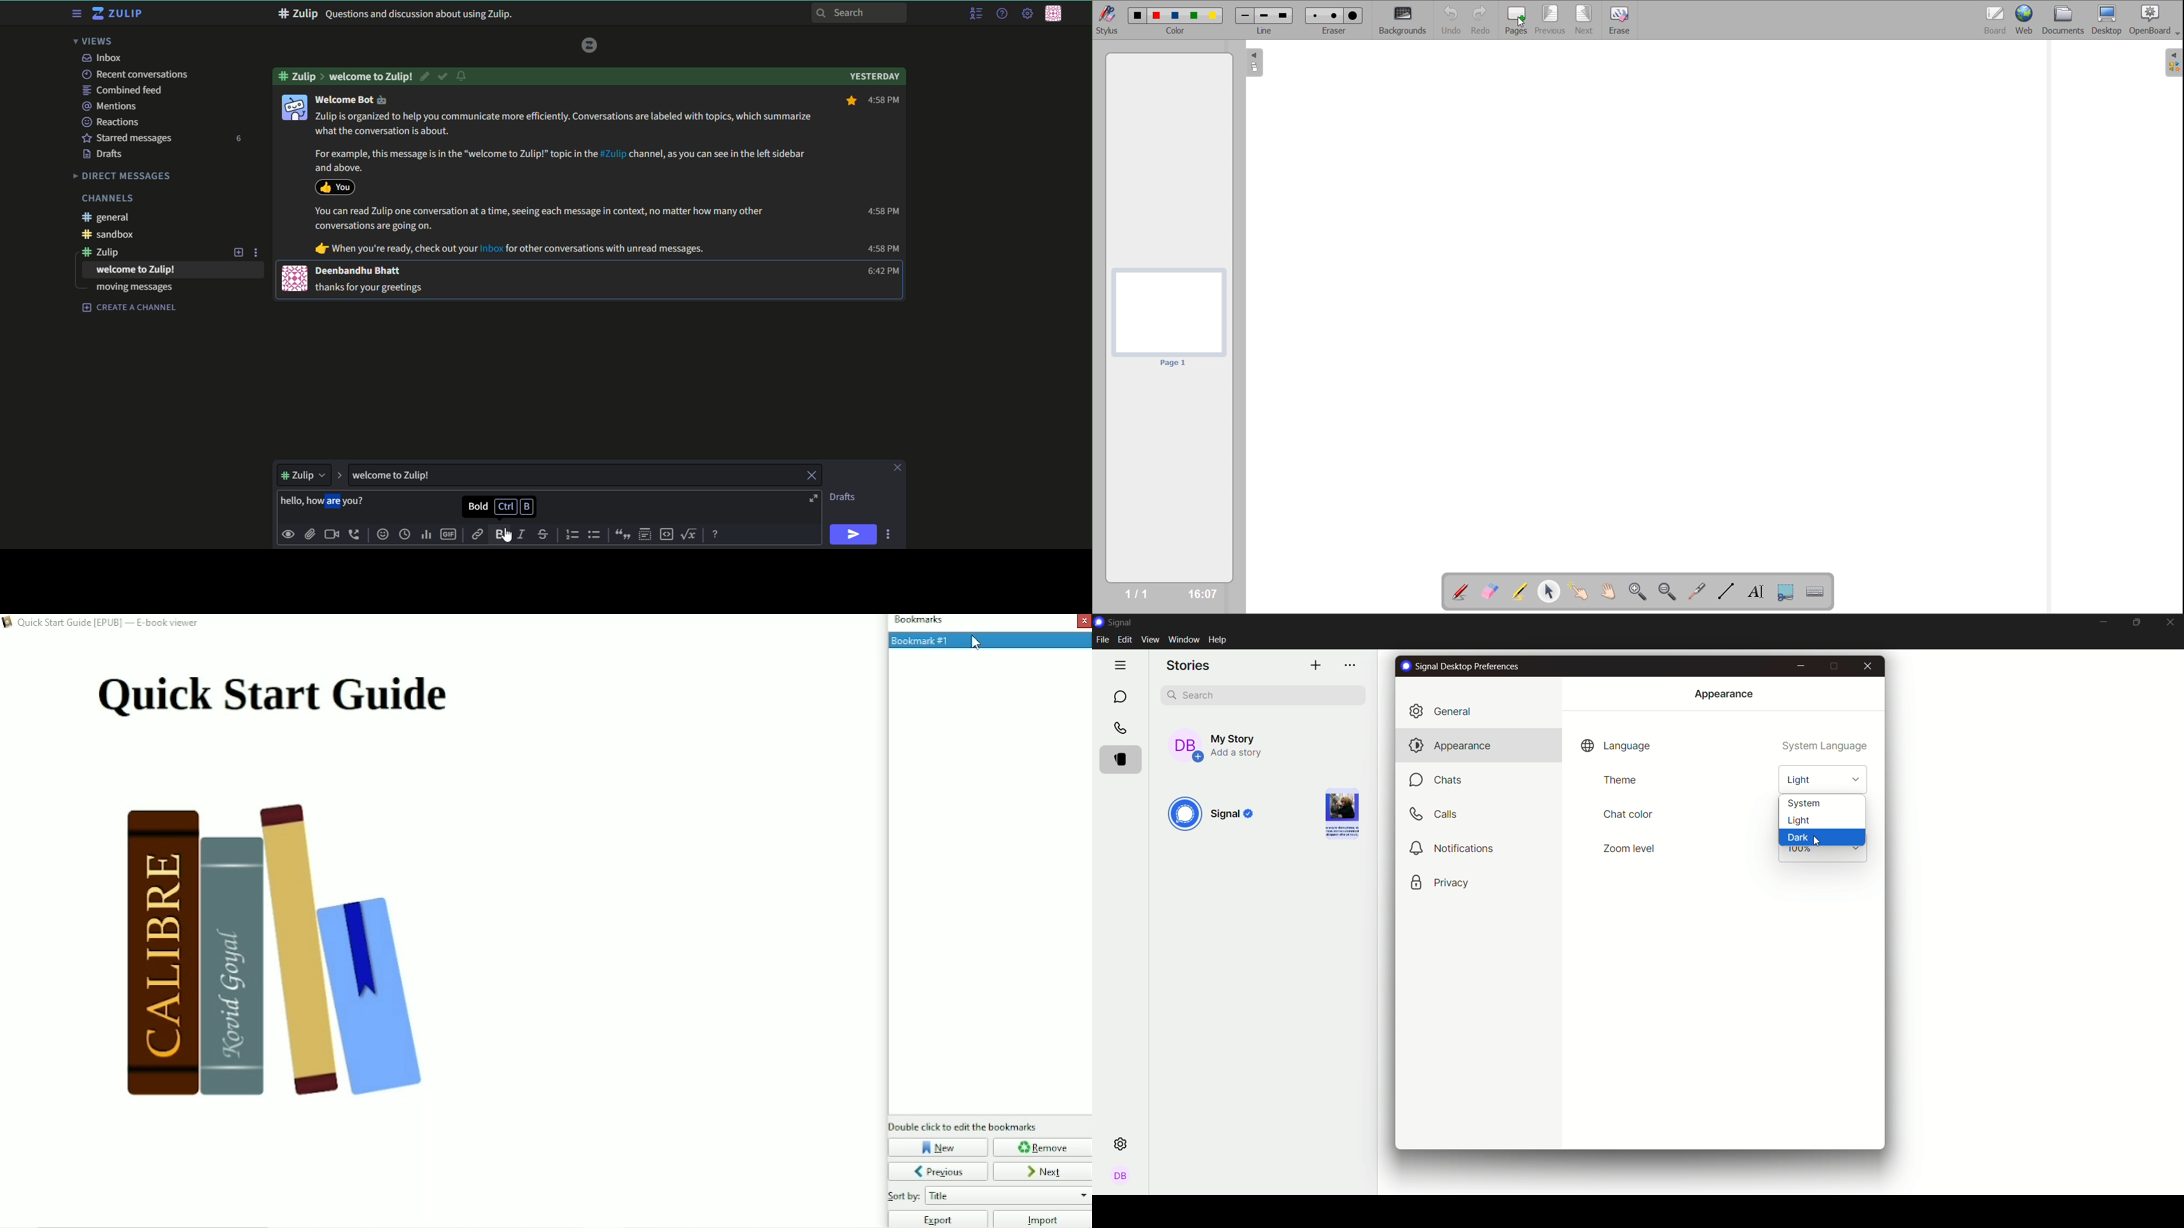 Image resolution: width=2184 pixels, height=1232 pixels. I want to click on starred messages, so click(127, 137).